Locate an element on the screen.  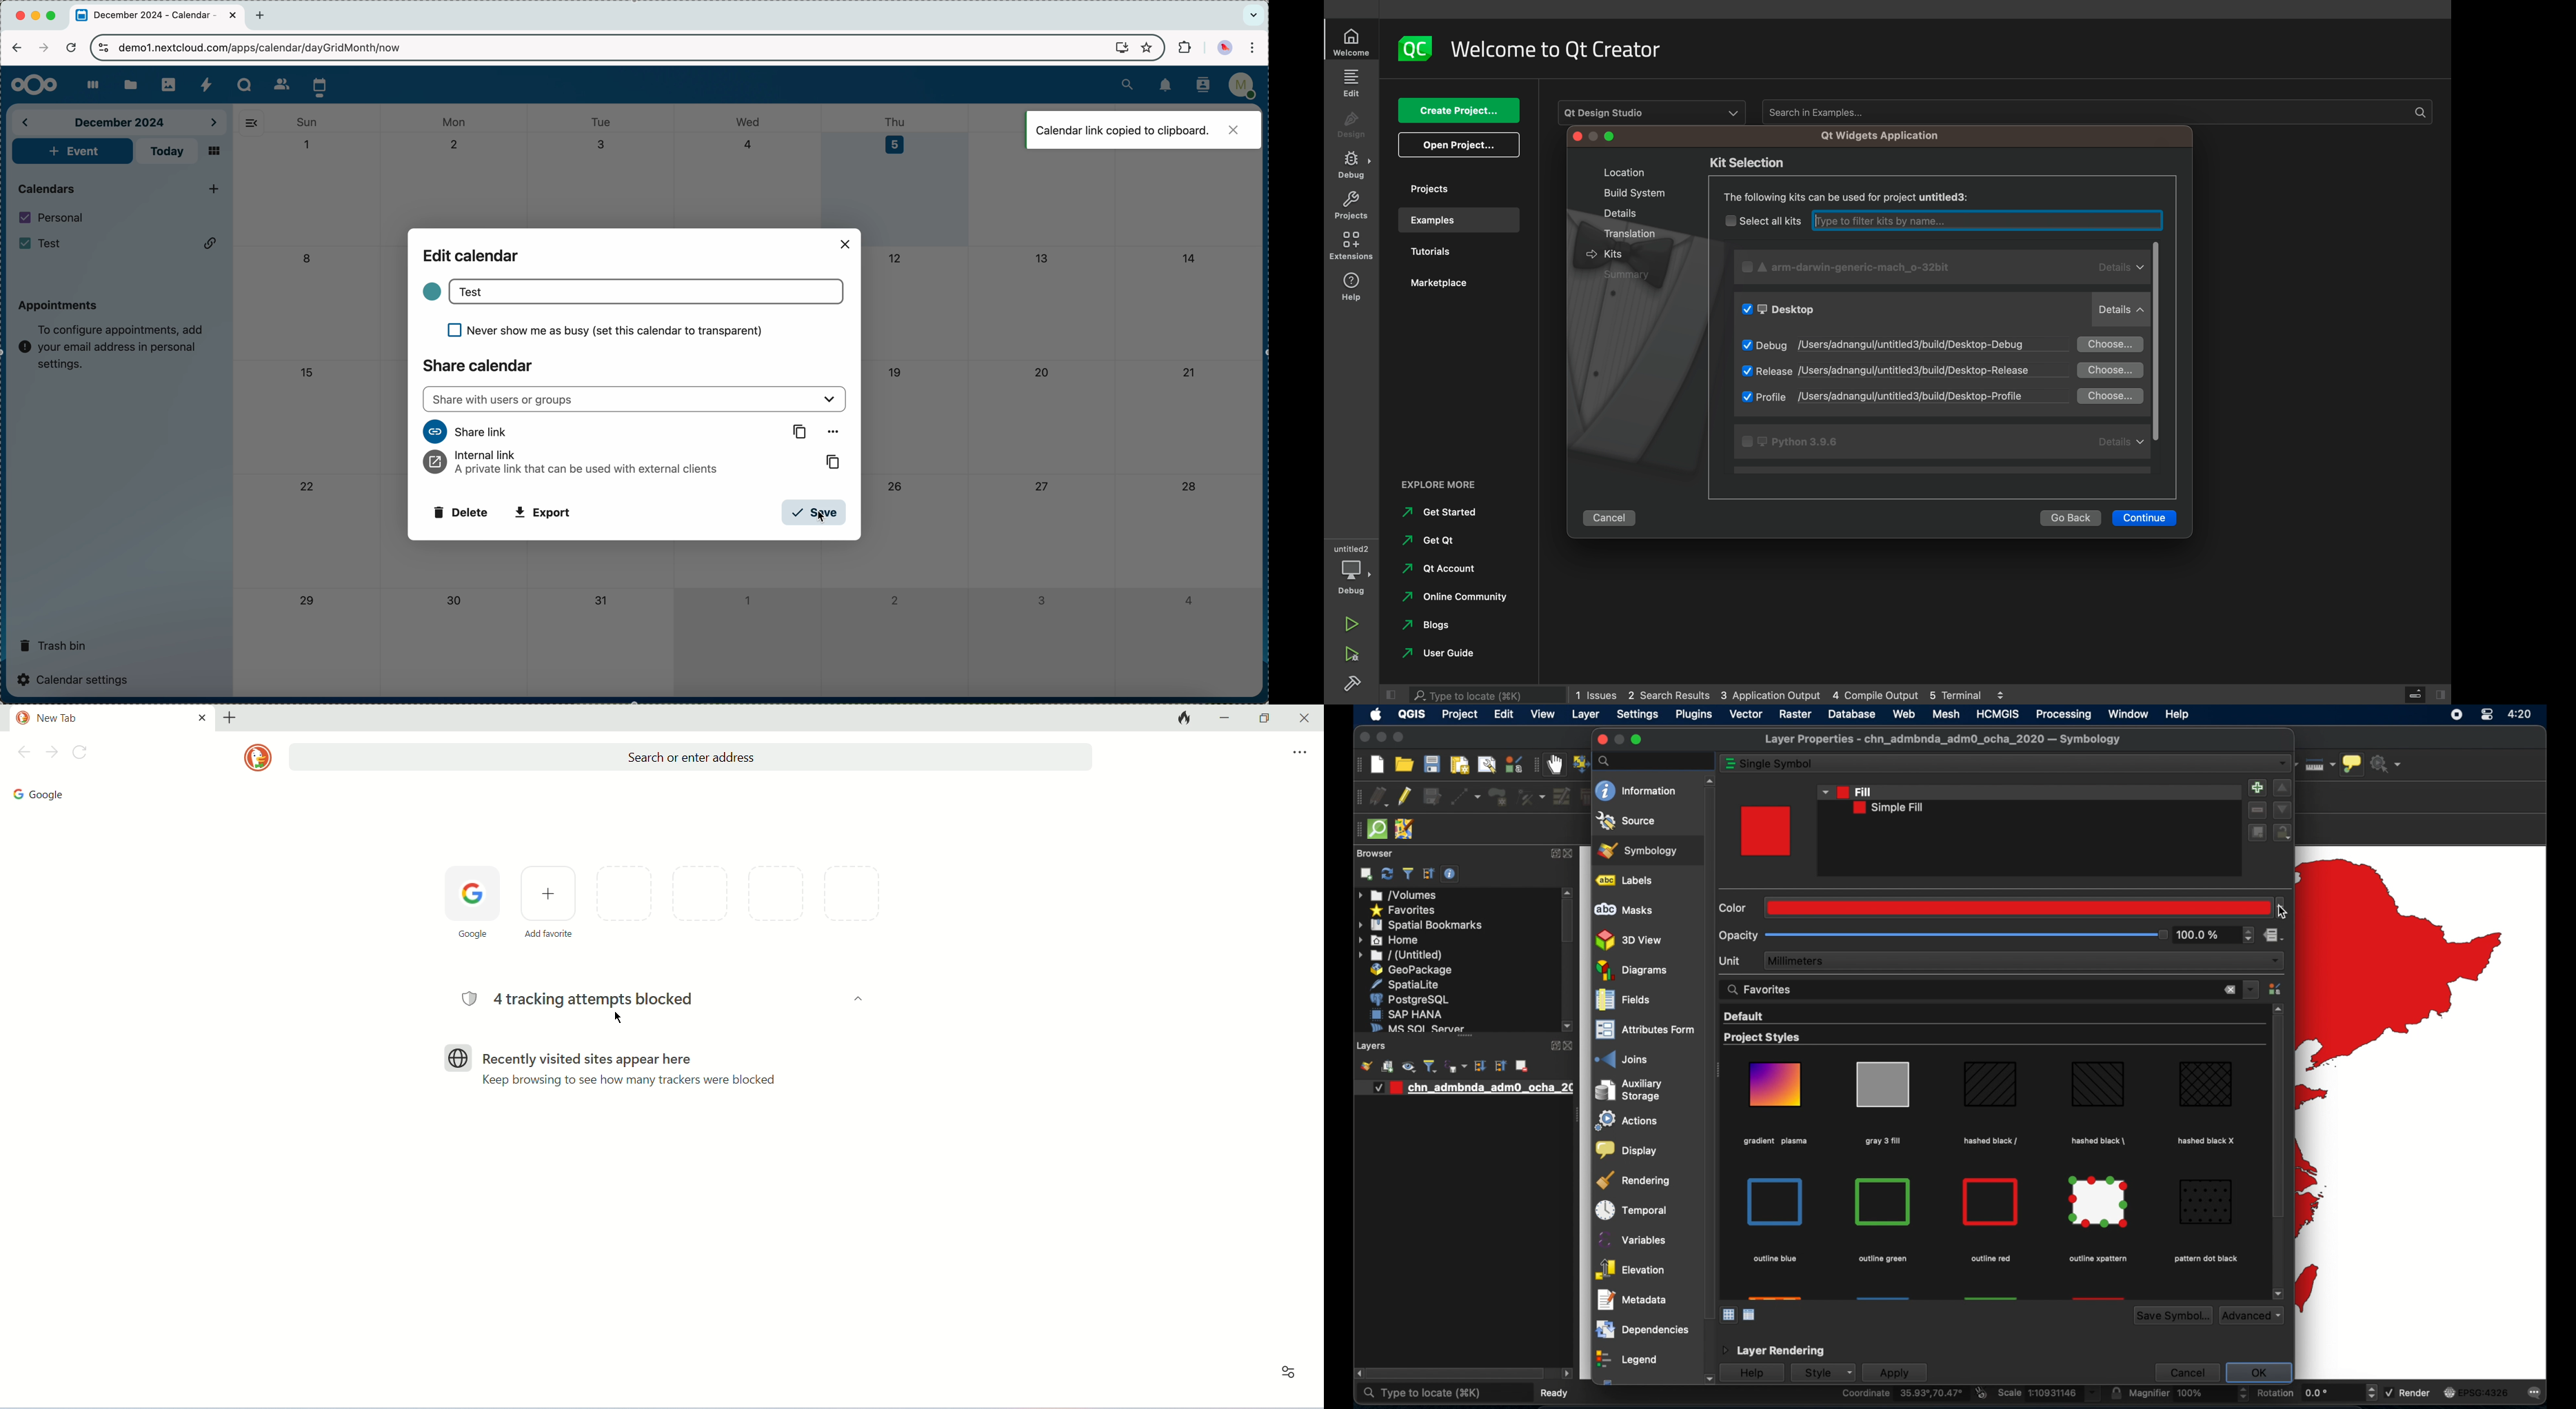
go back is located at coordinates (2070, 518).